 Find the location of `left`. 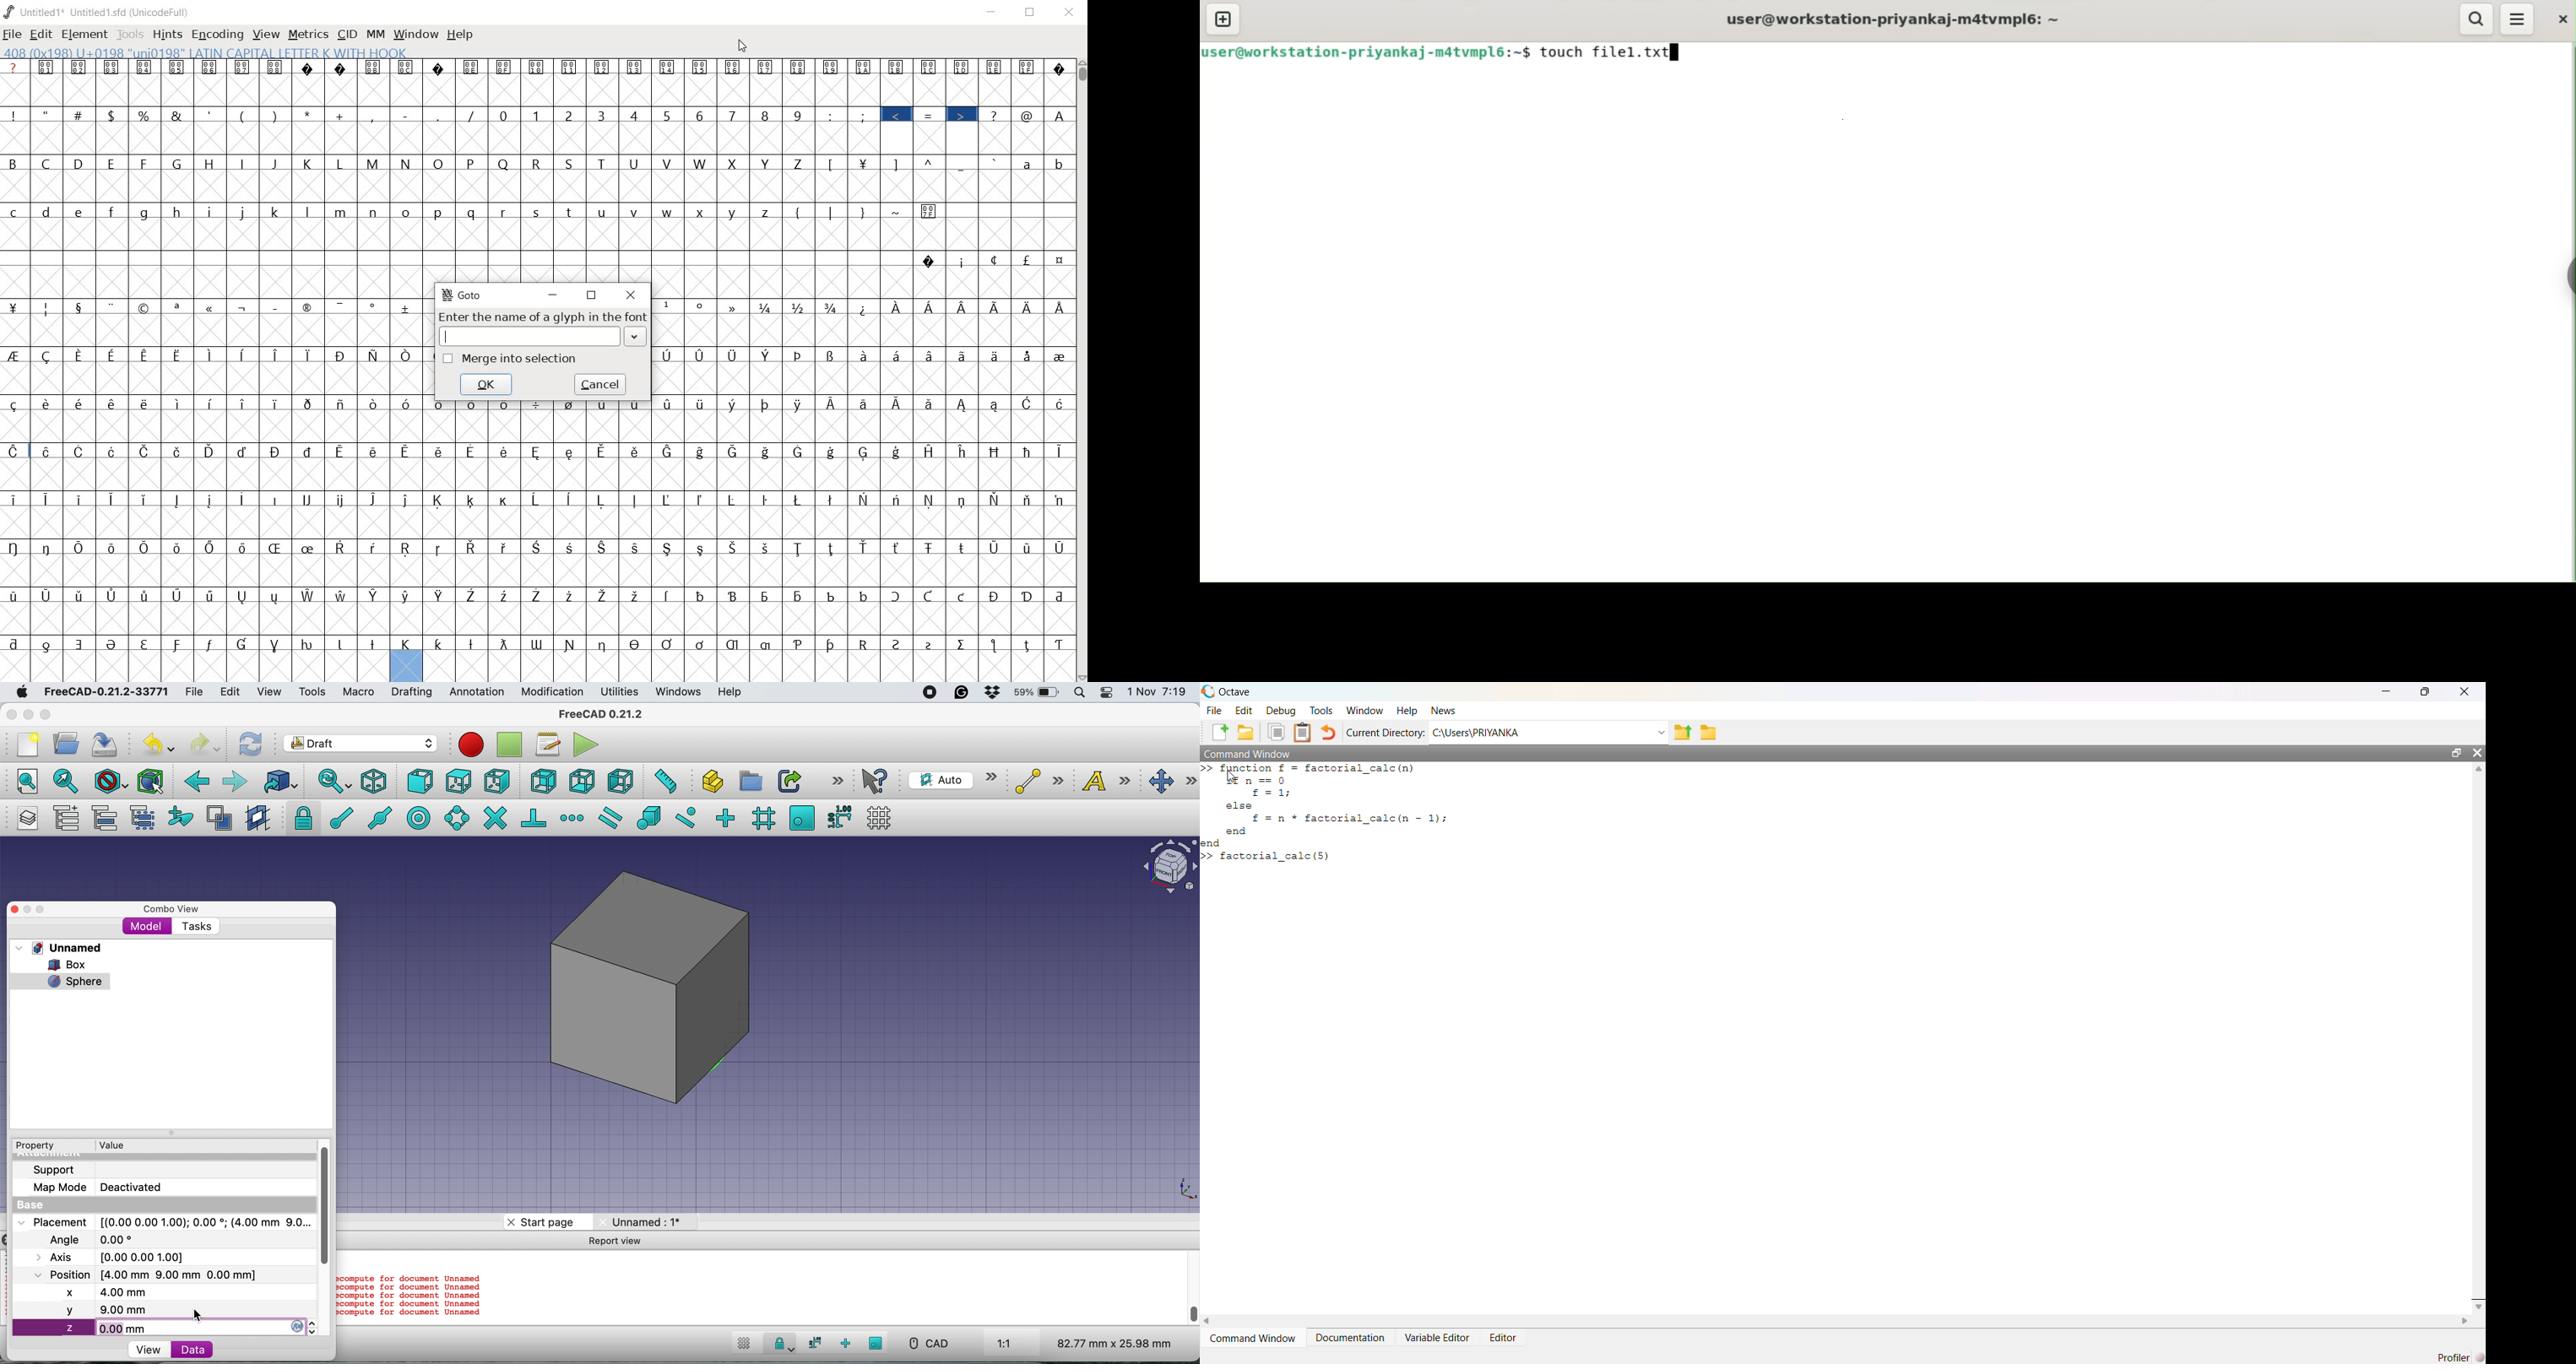

left is located at coordinates (620, 781).